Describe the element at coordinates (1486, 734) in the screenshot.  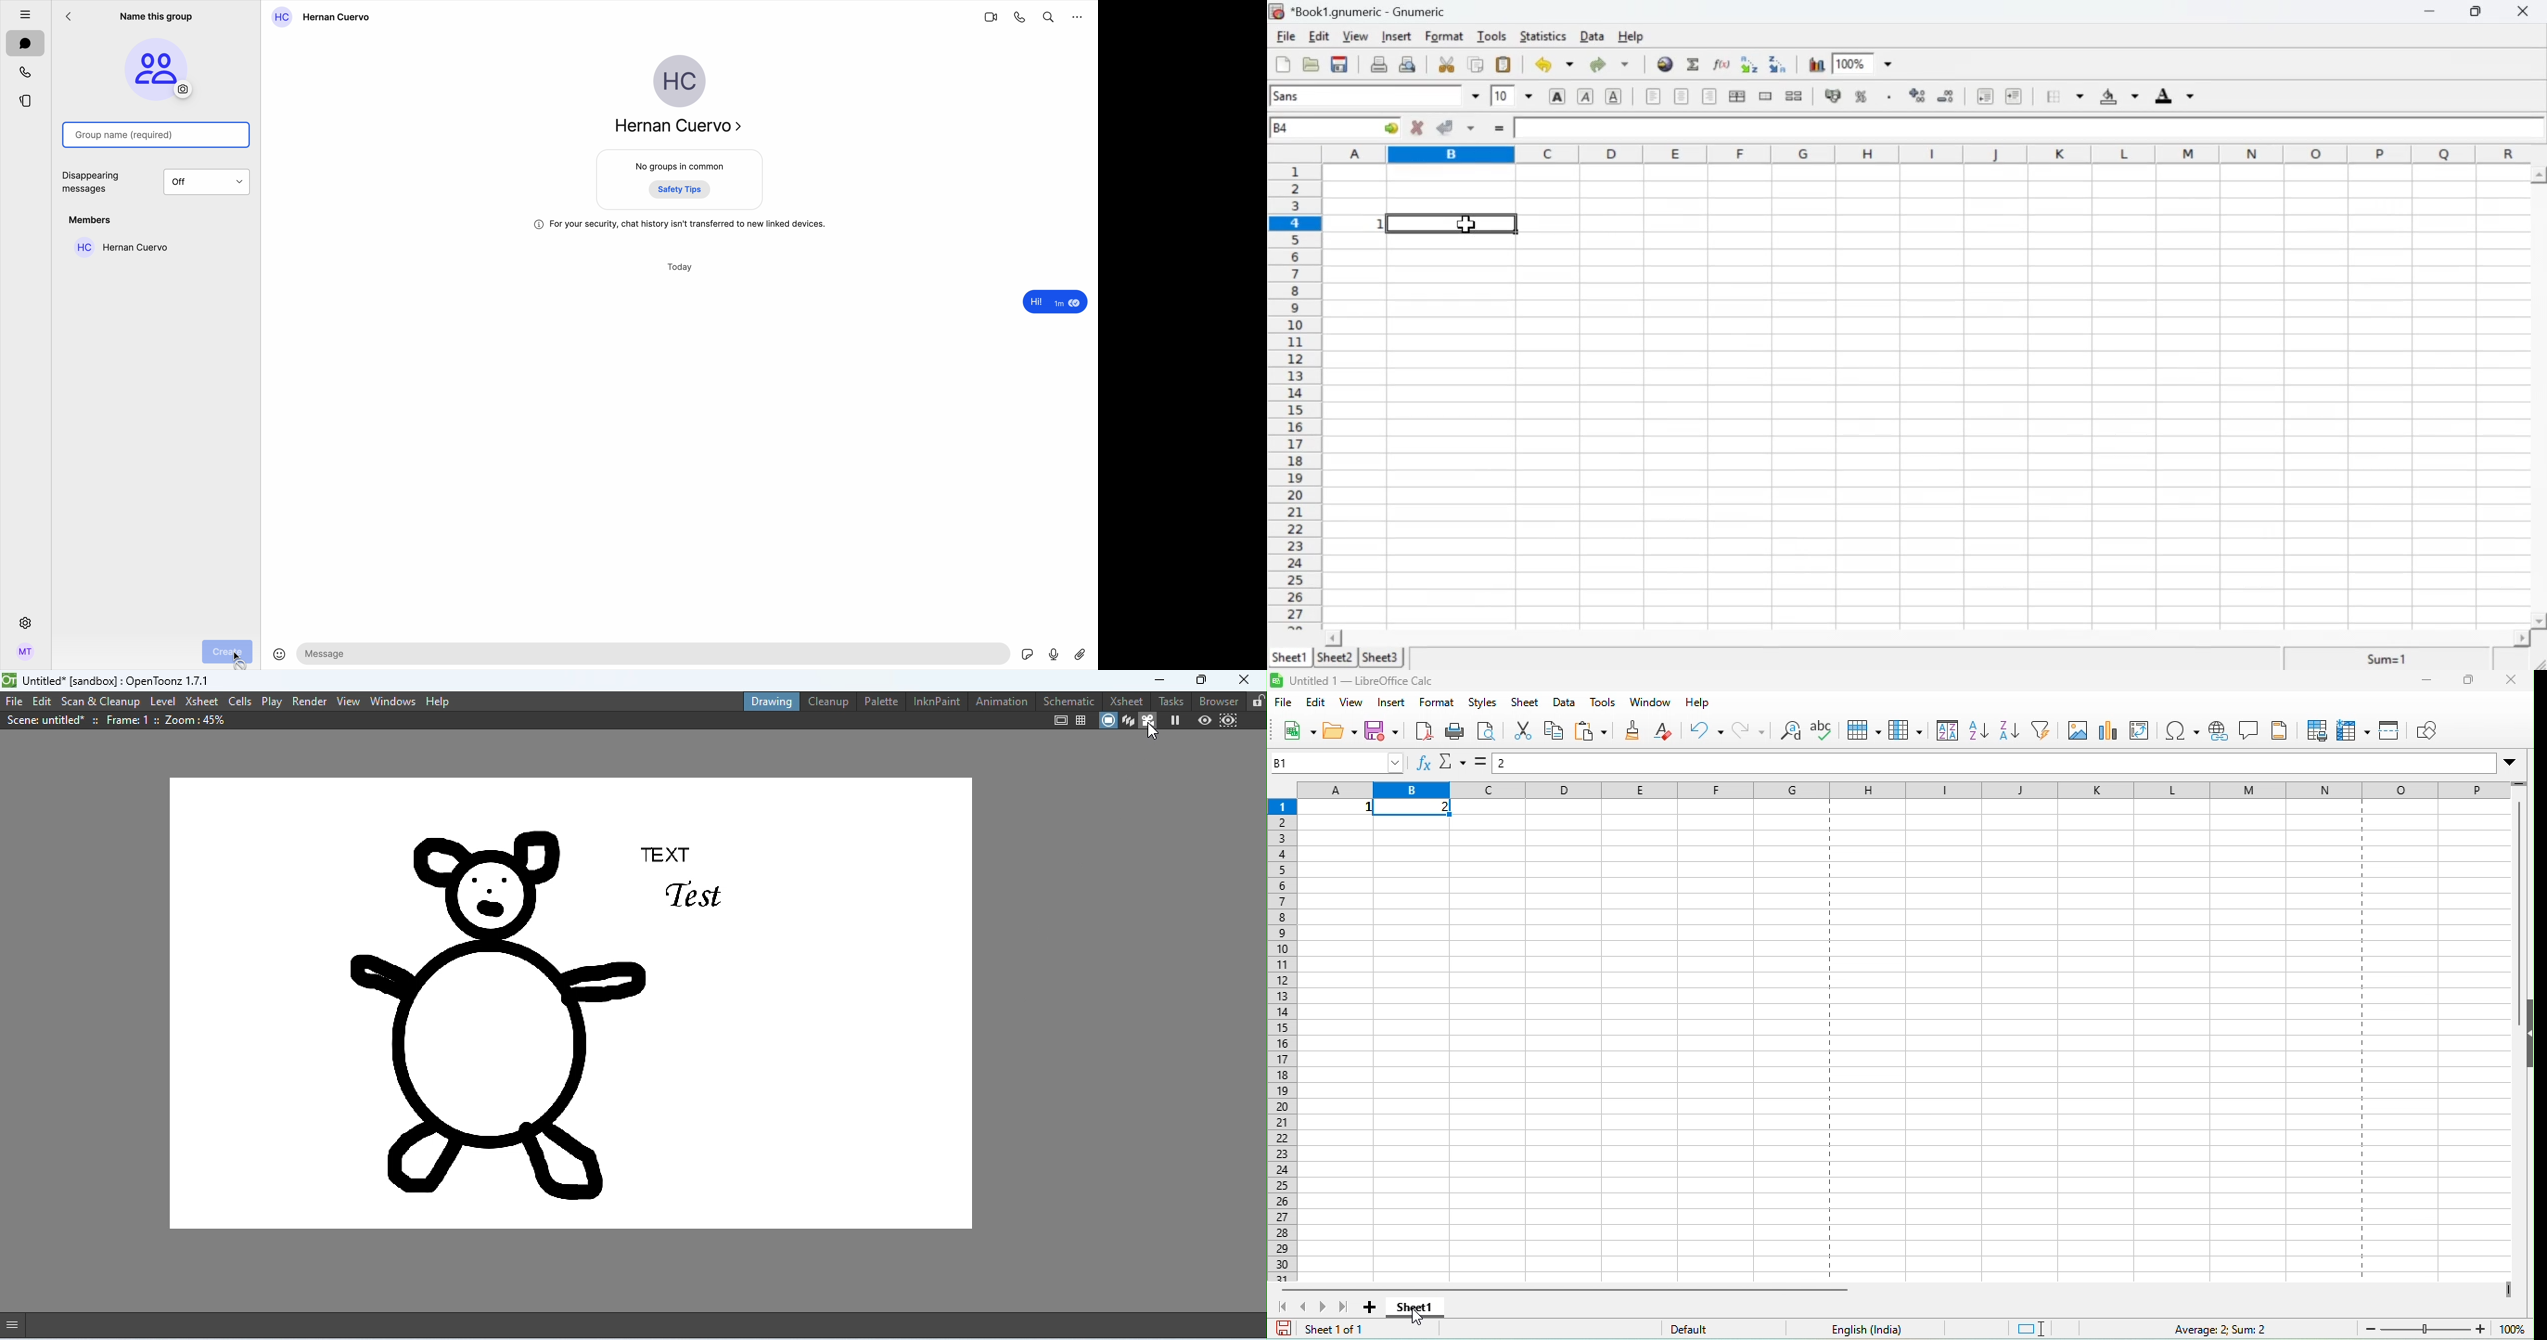
I see `print preview` at that location.